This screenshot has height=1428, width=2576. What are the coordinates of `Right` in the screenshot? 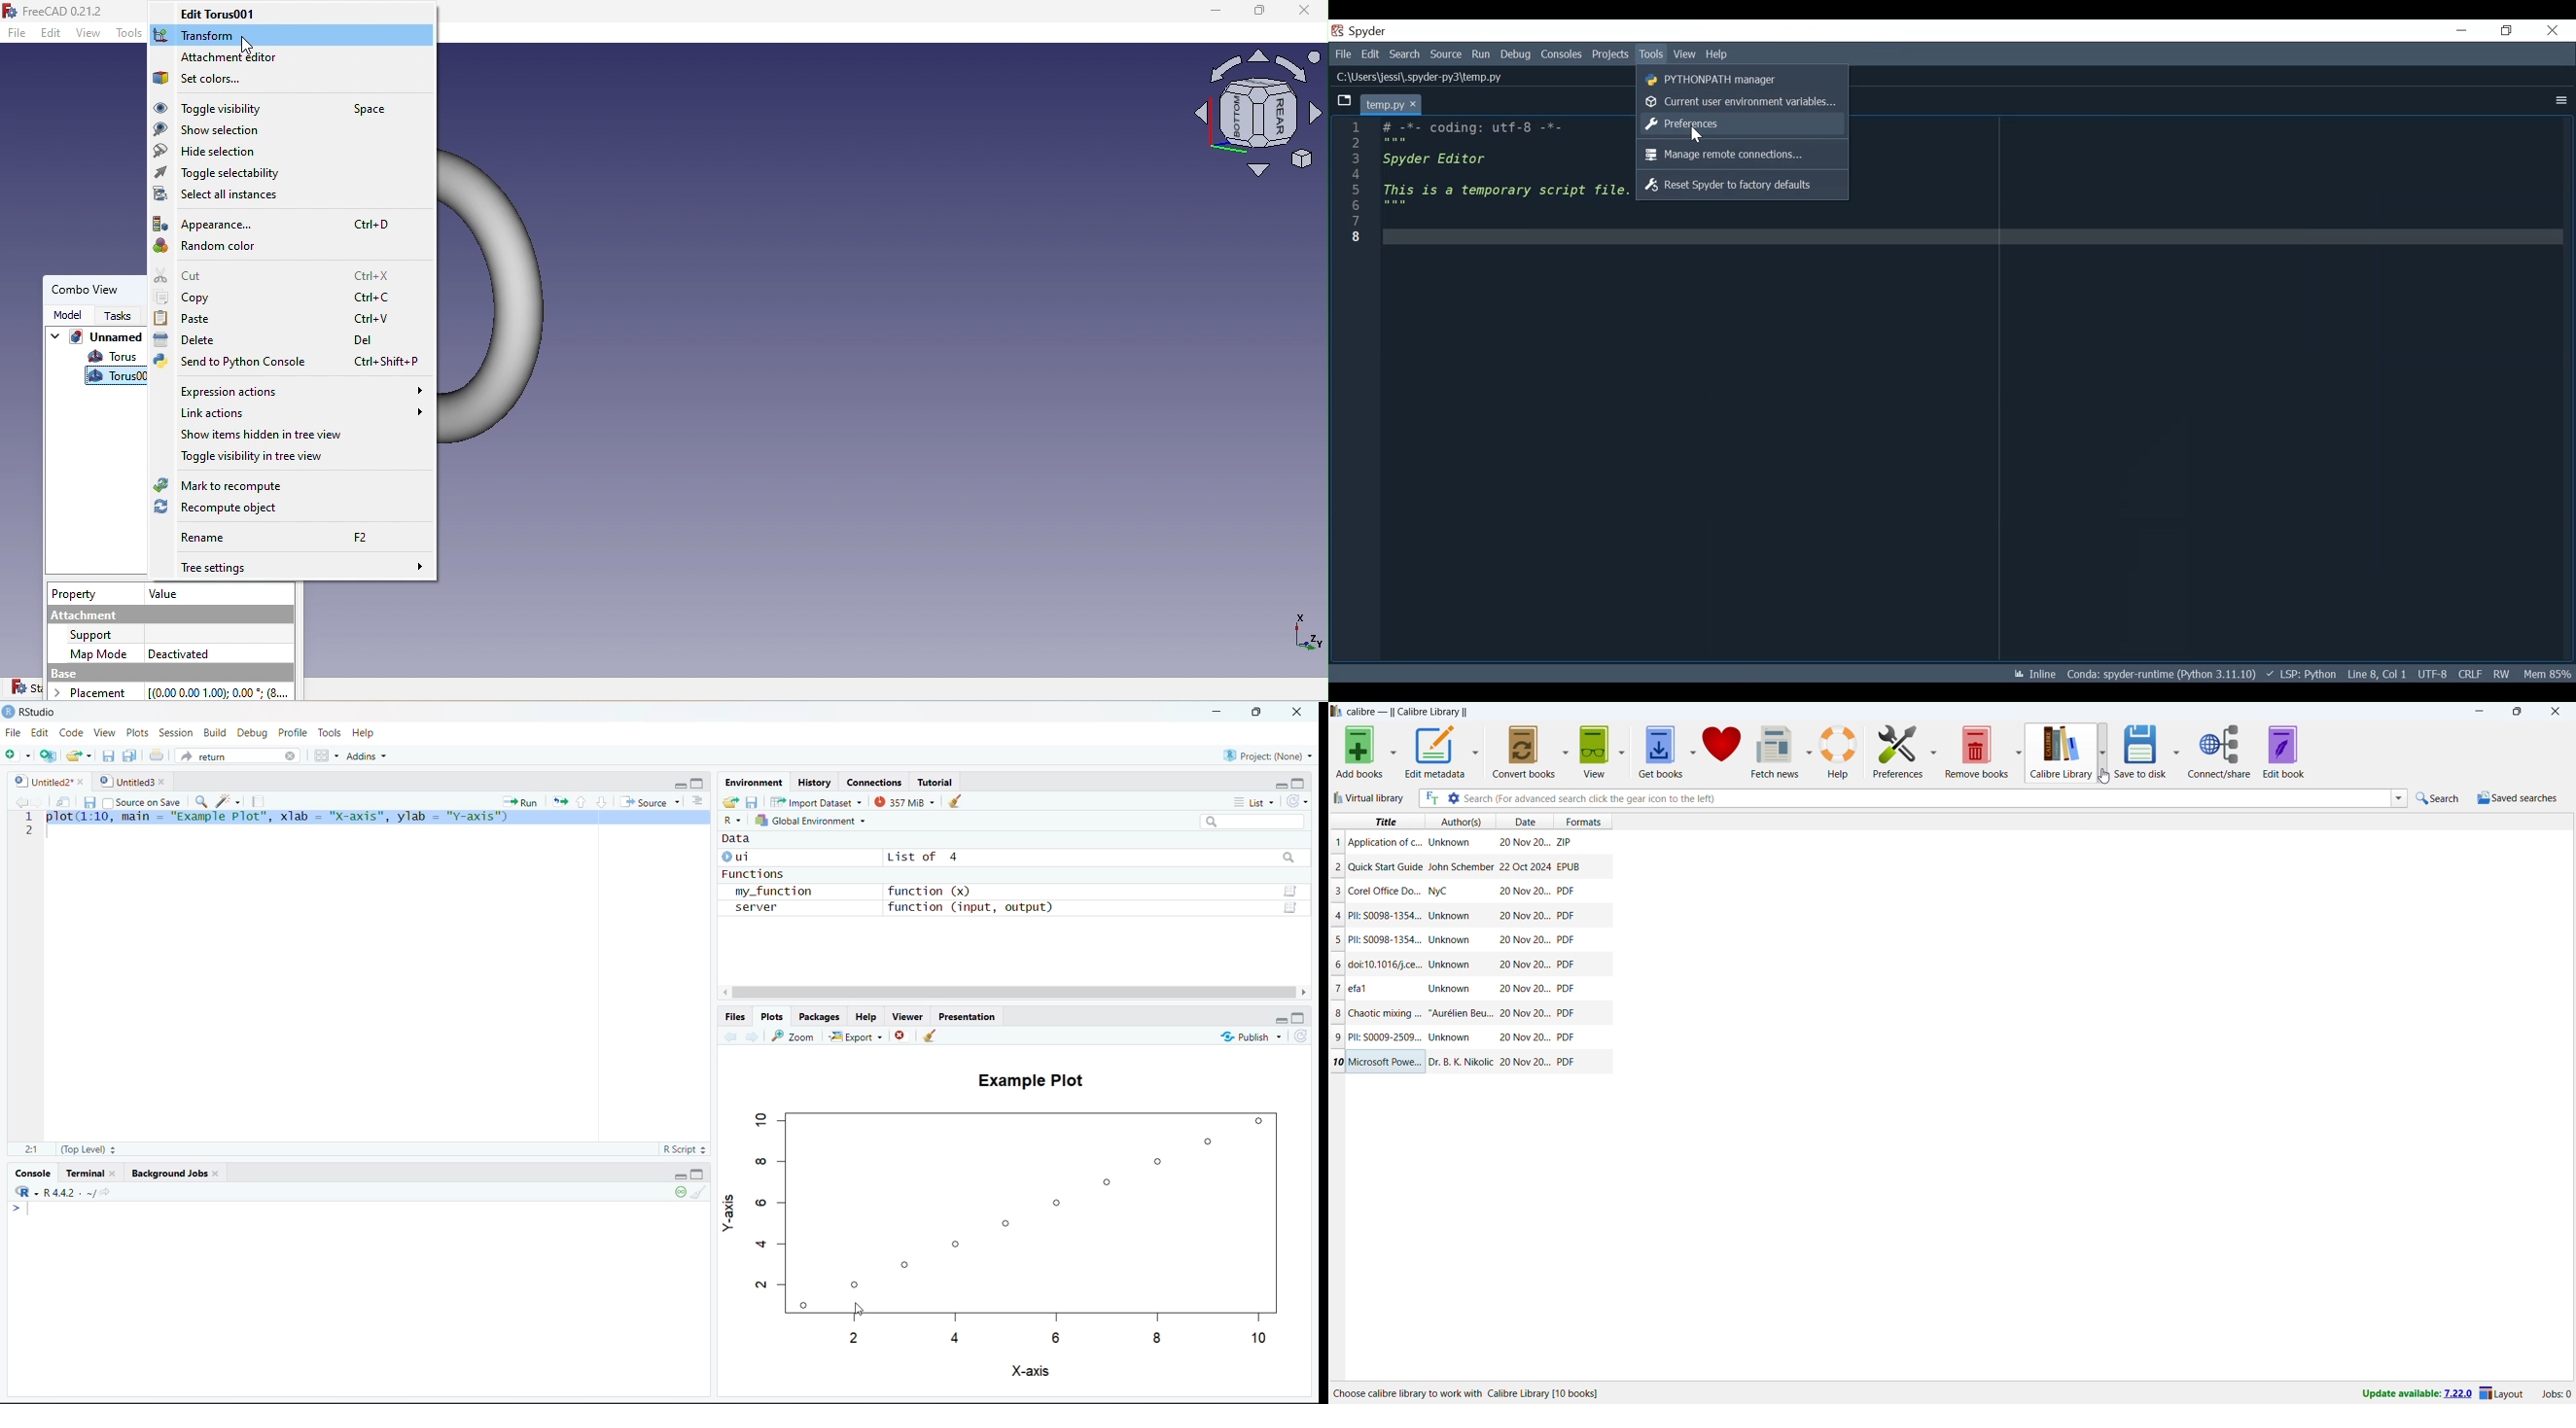 It's located at (1305, 992).